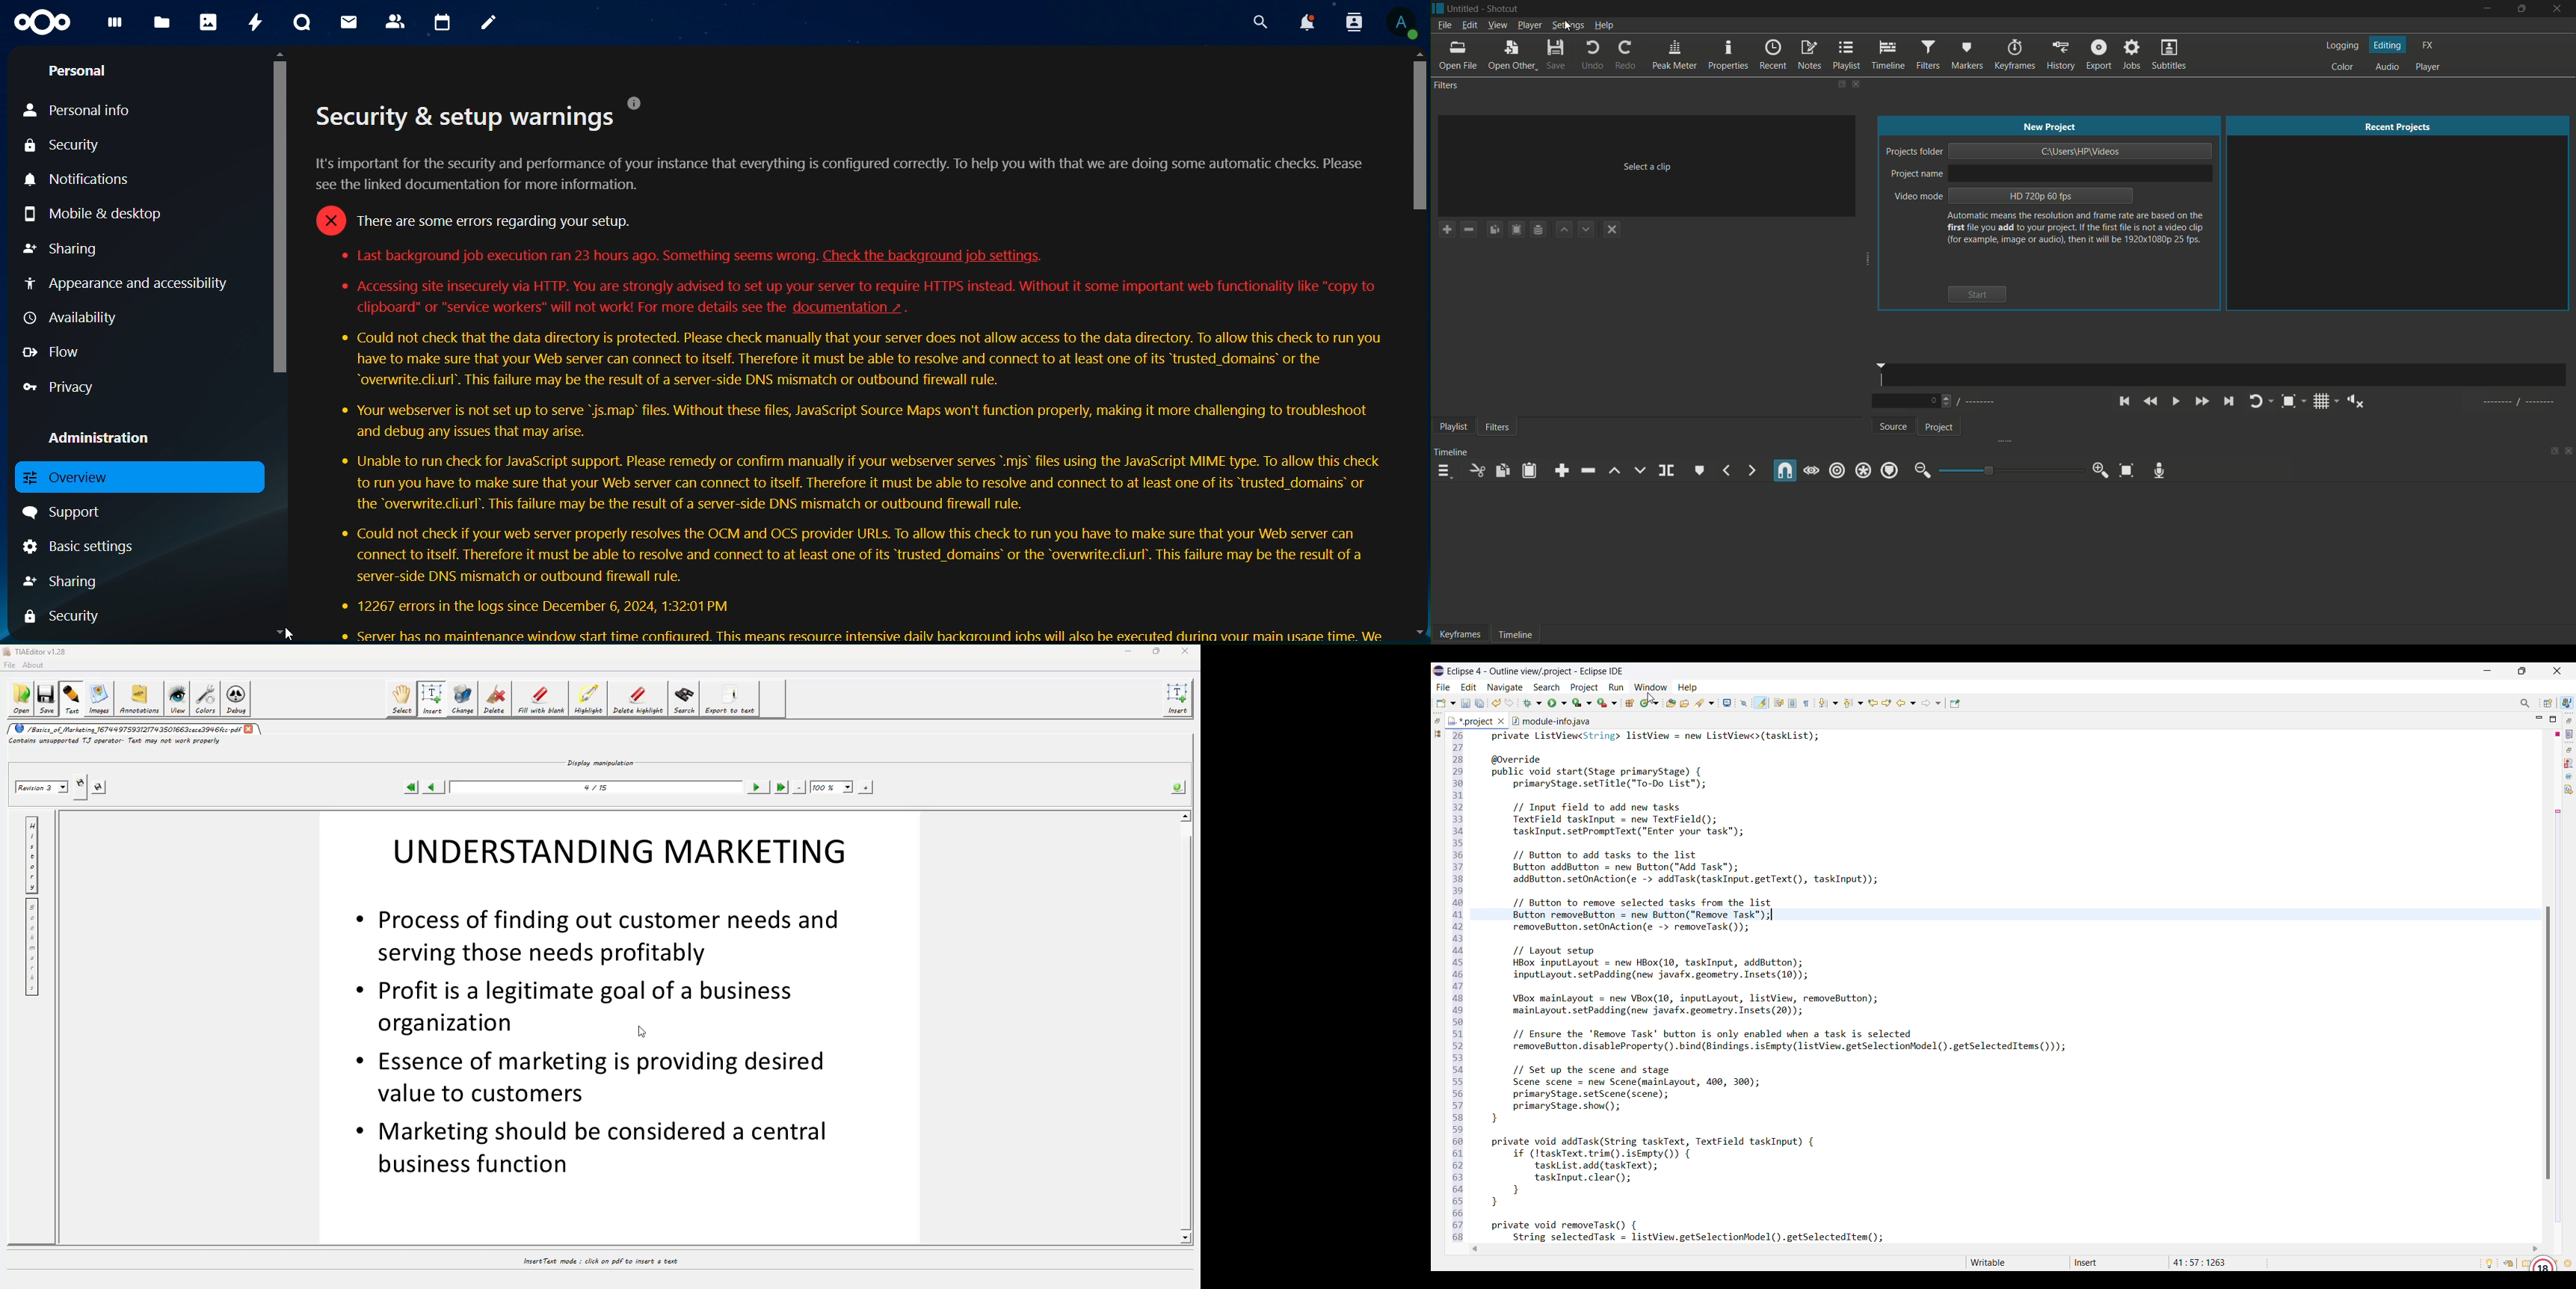  What do you see at coordinates (2388, 45) in the screenshot?
I see `editing` at bounding box center [2388, 45].